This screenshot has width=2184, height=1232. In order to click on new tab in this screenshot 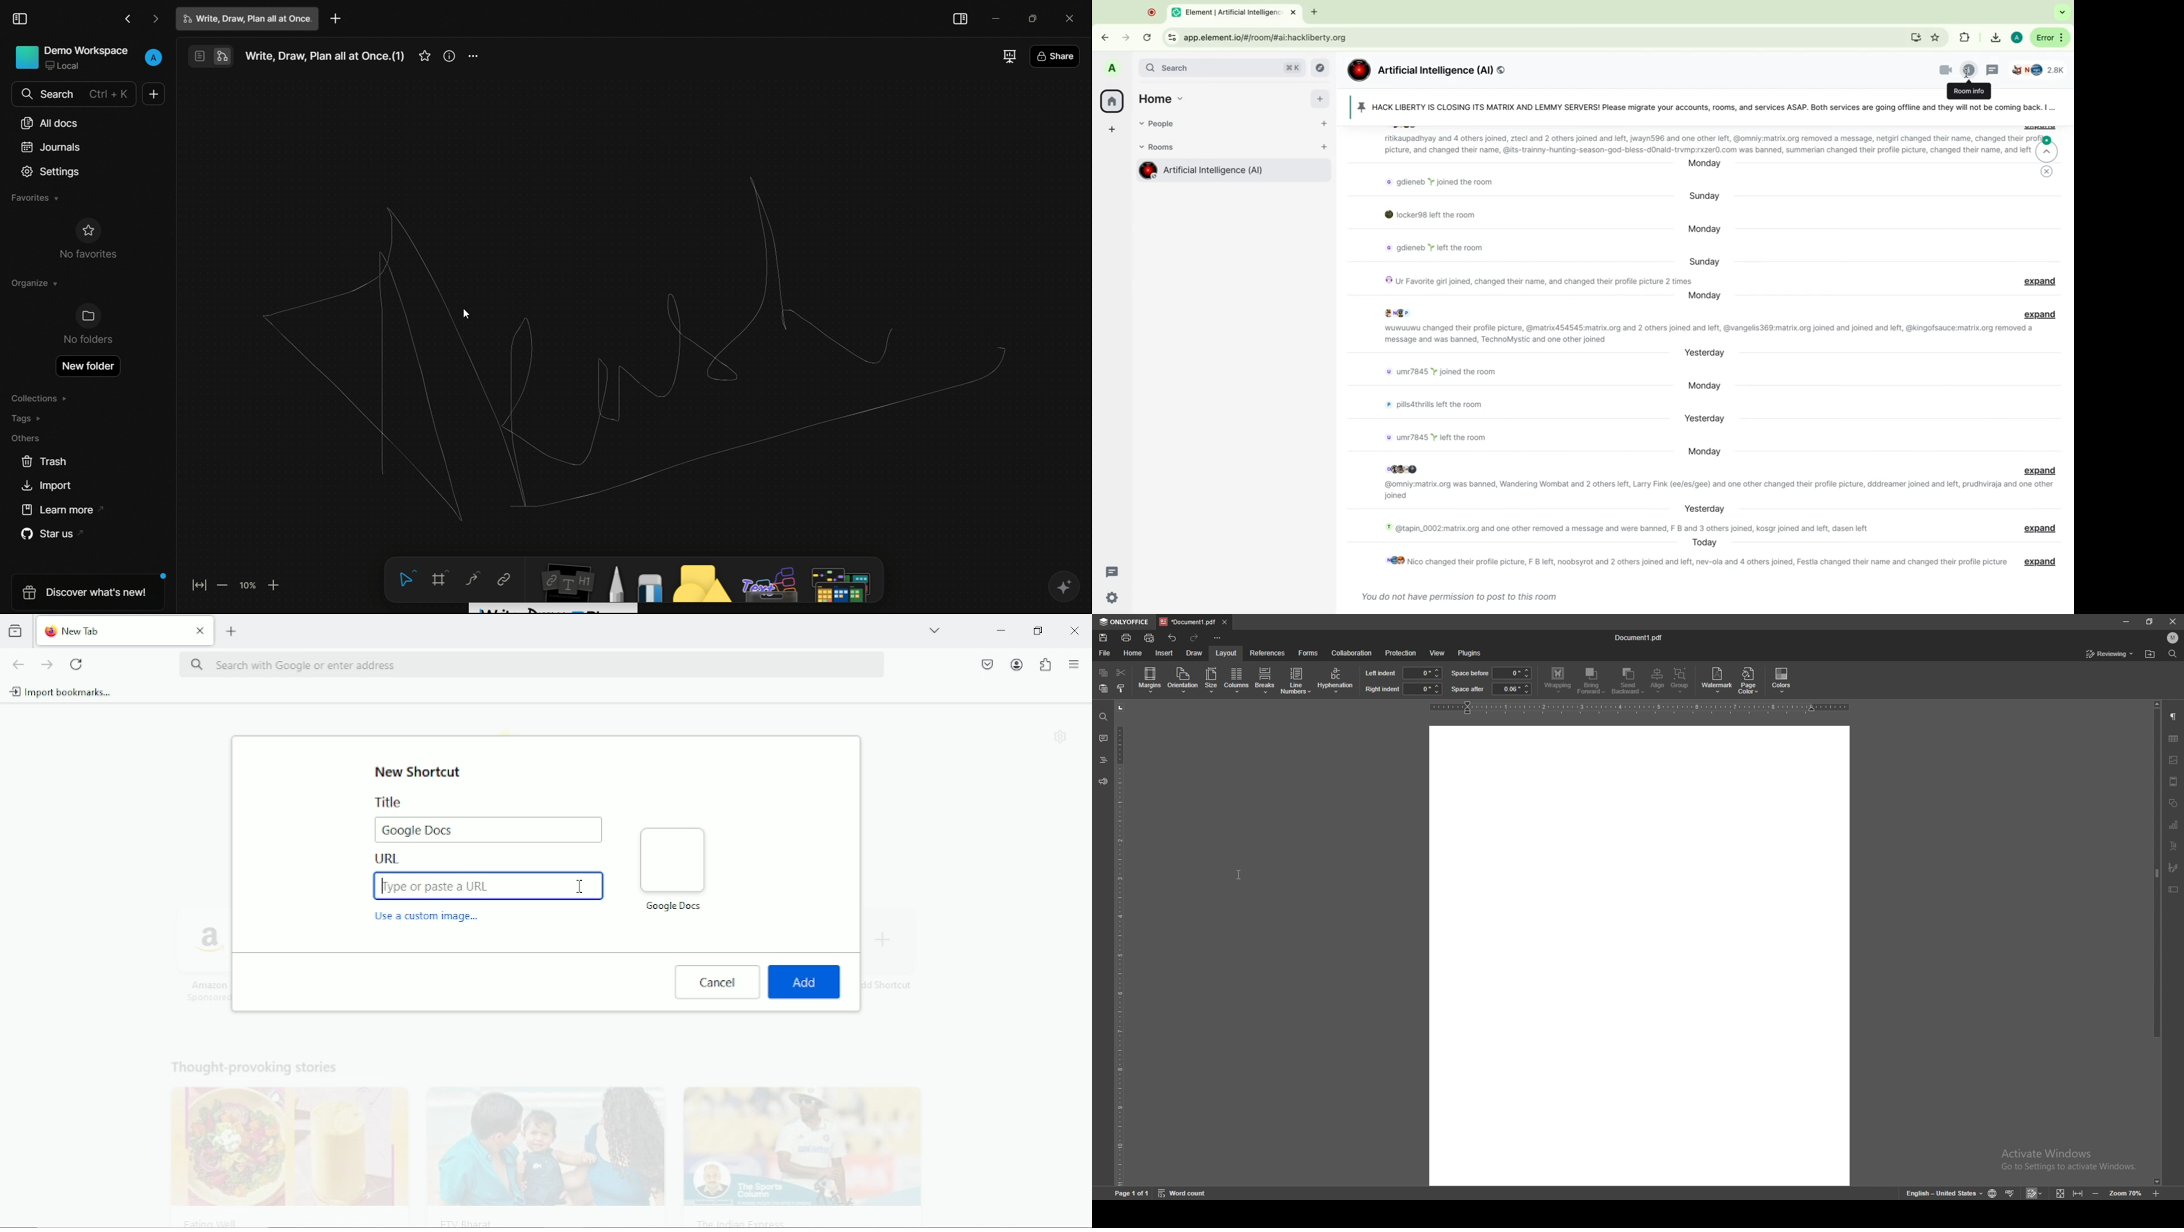, I will do `click(232, 630)`.